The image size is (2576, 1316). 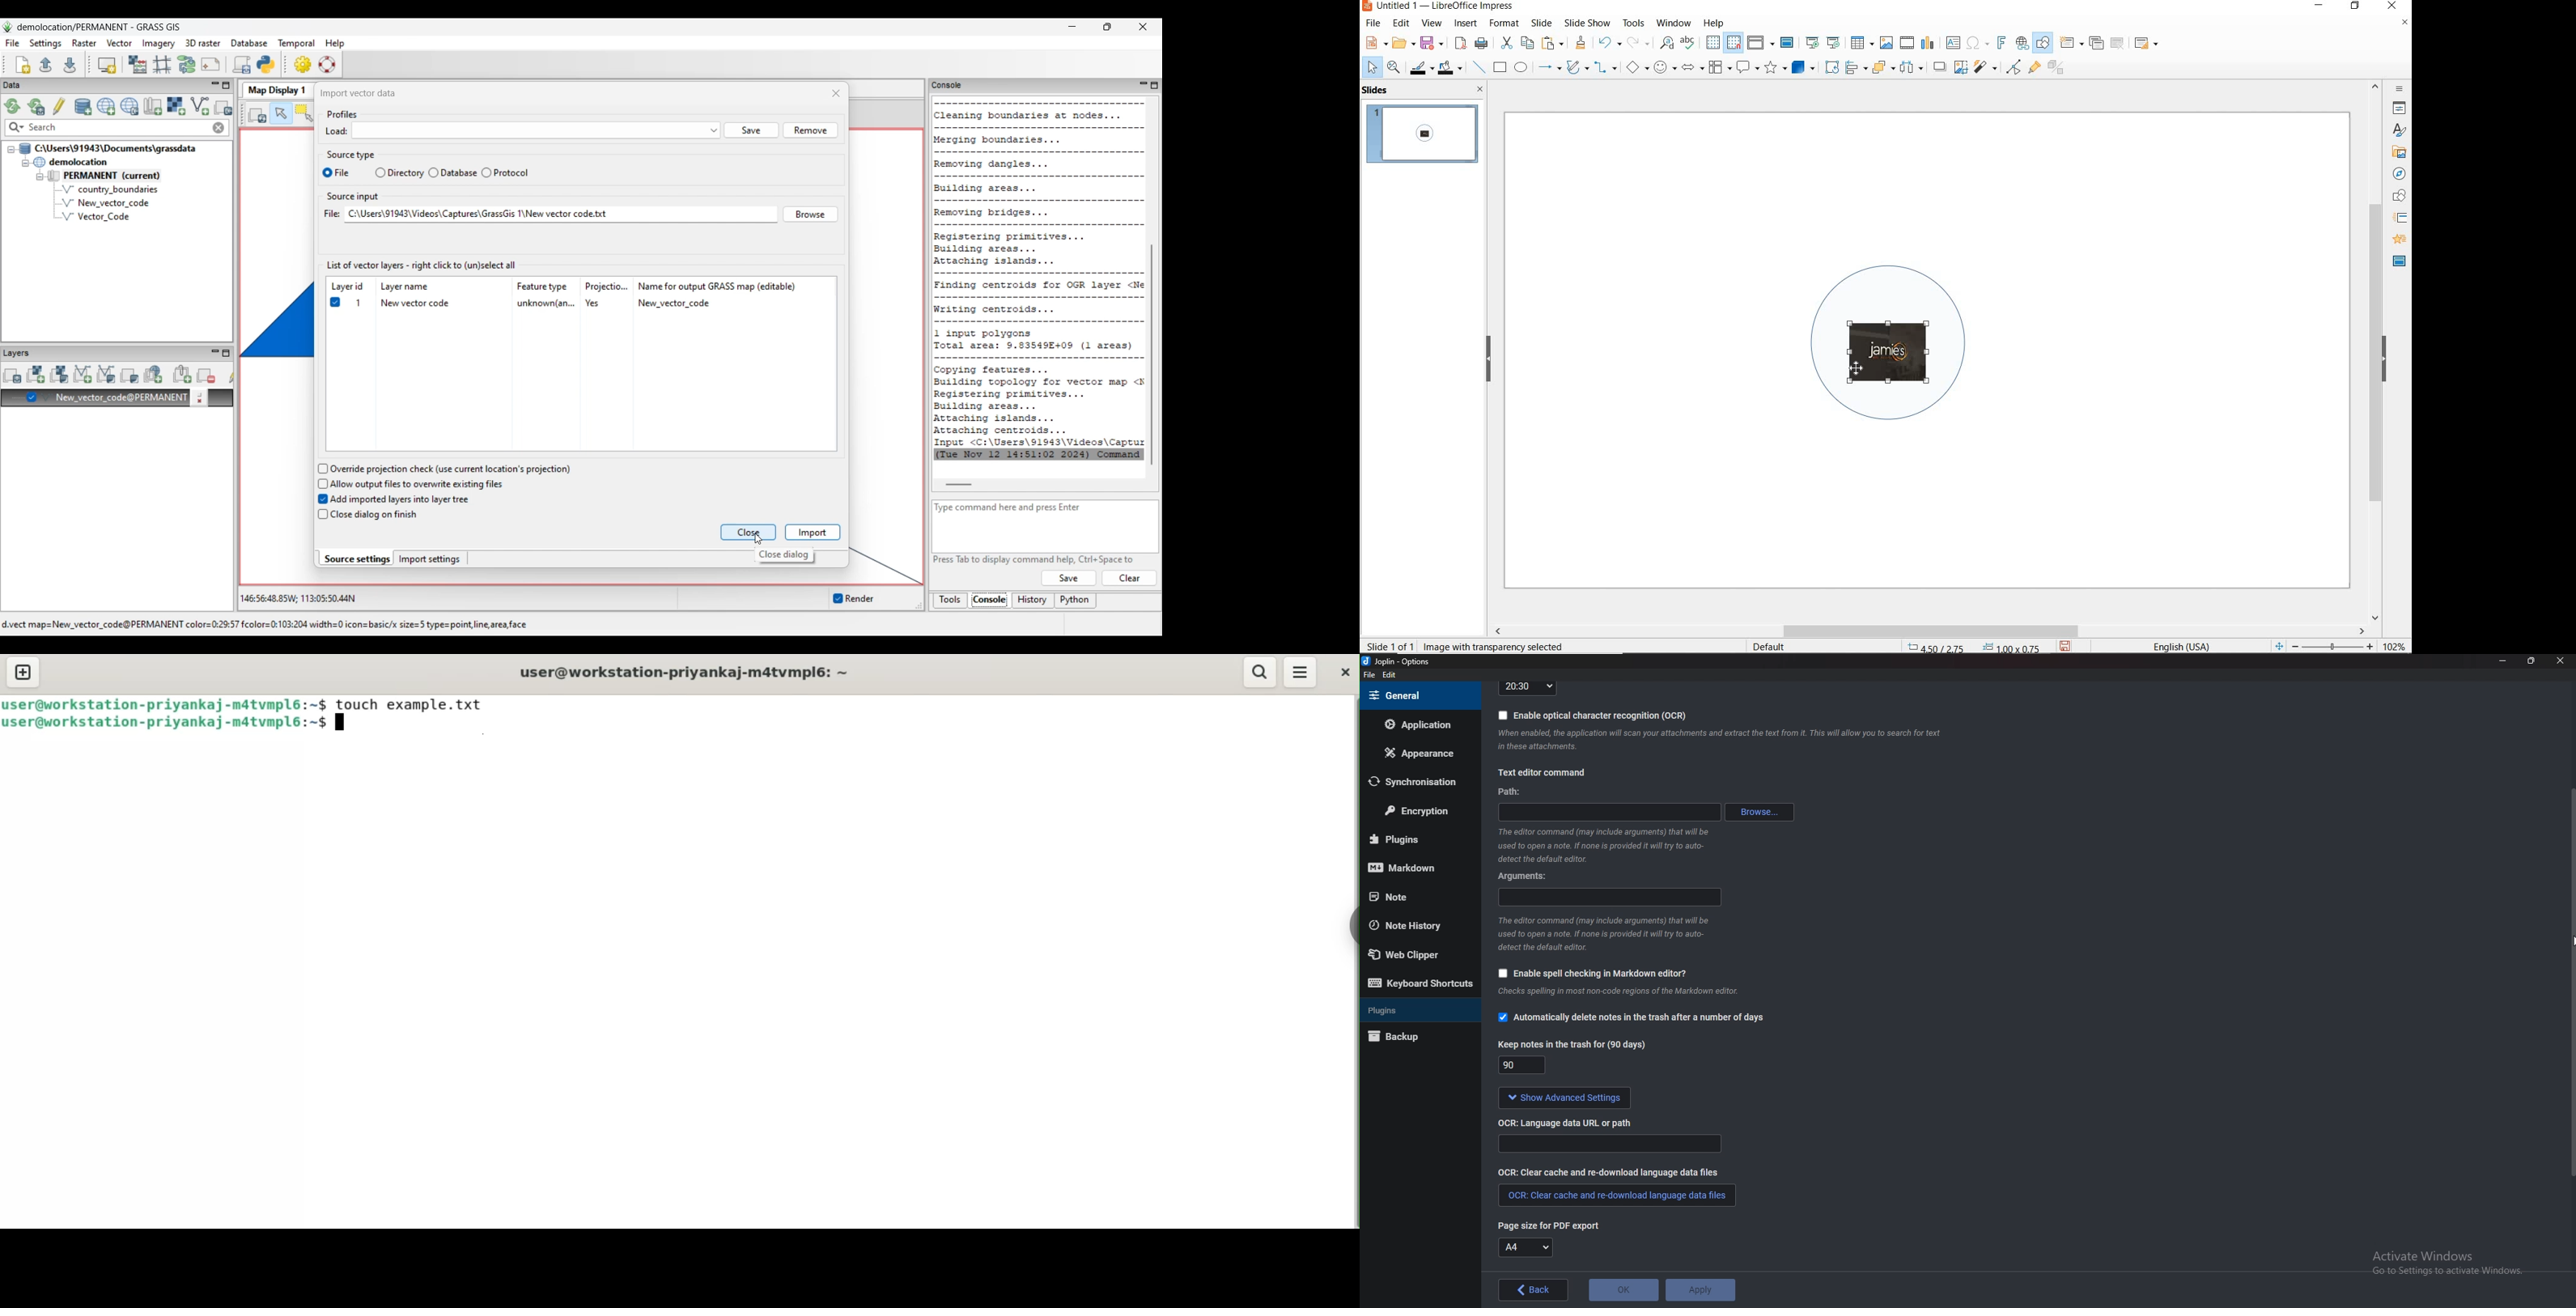 I want to click on rectangle, so click(x=1499, y=68).